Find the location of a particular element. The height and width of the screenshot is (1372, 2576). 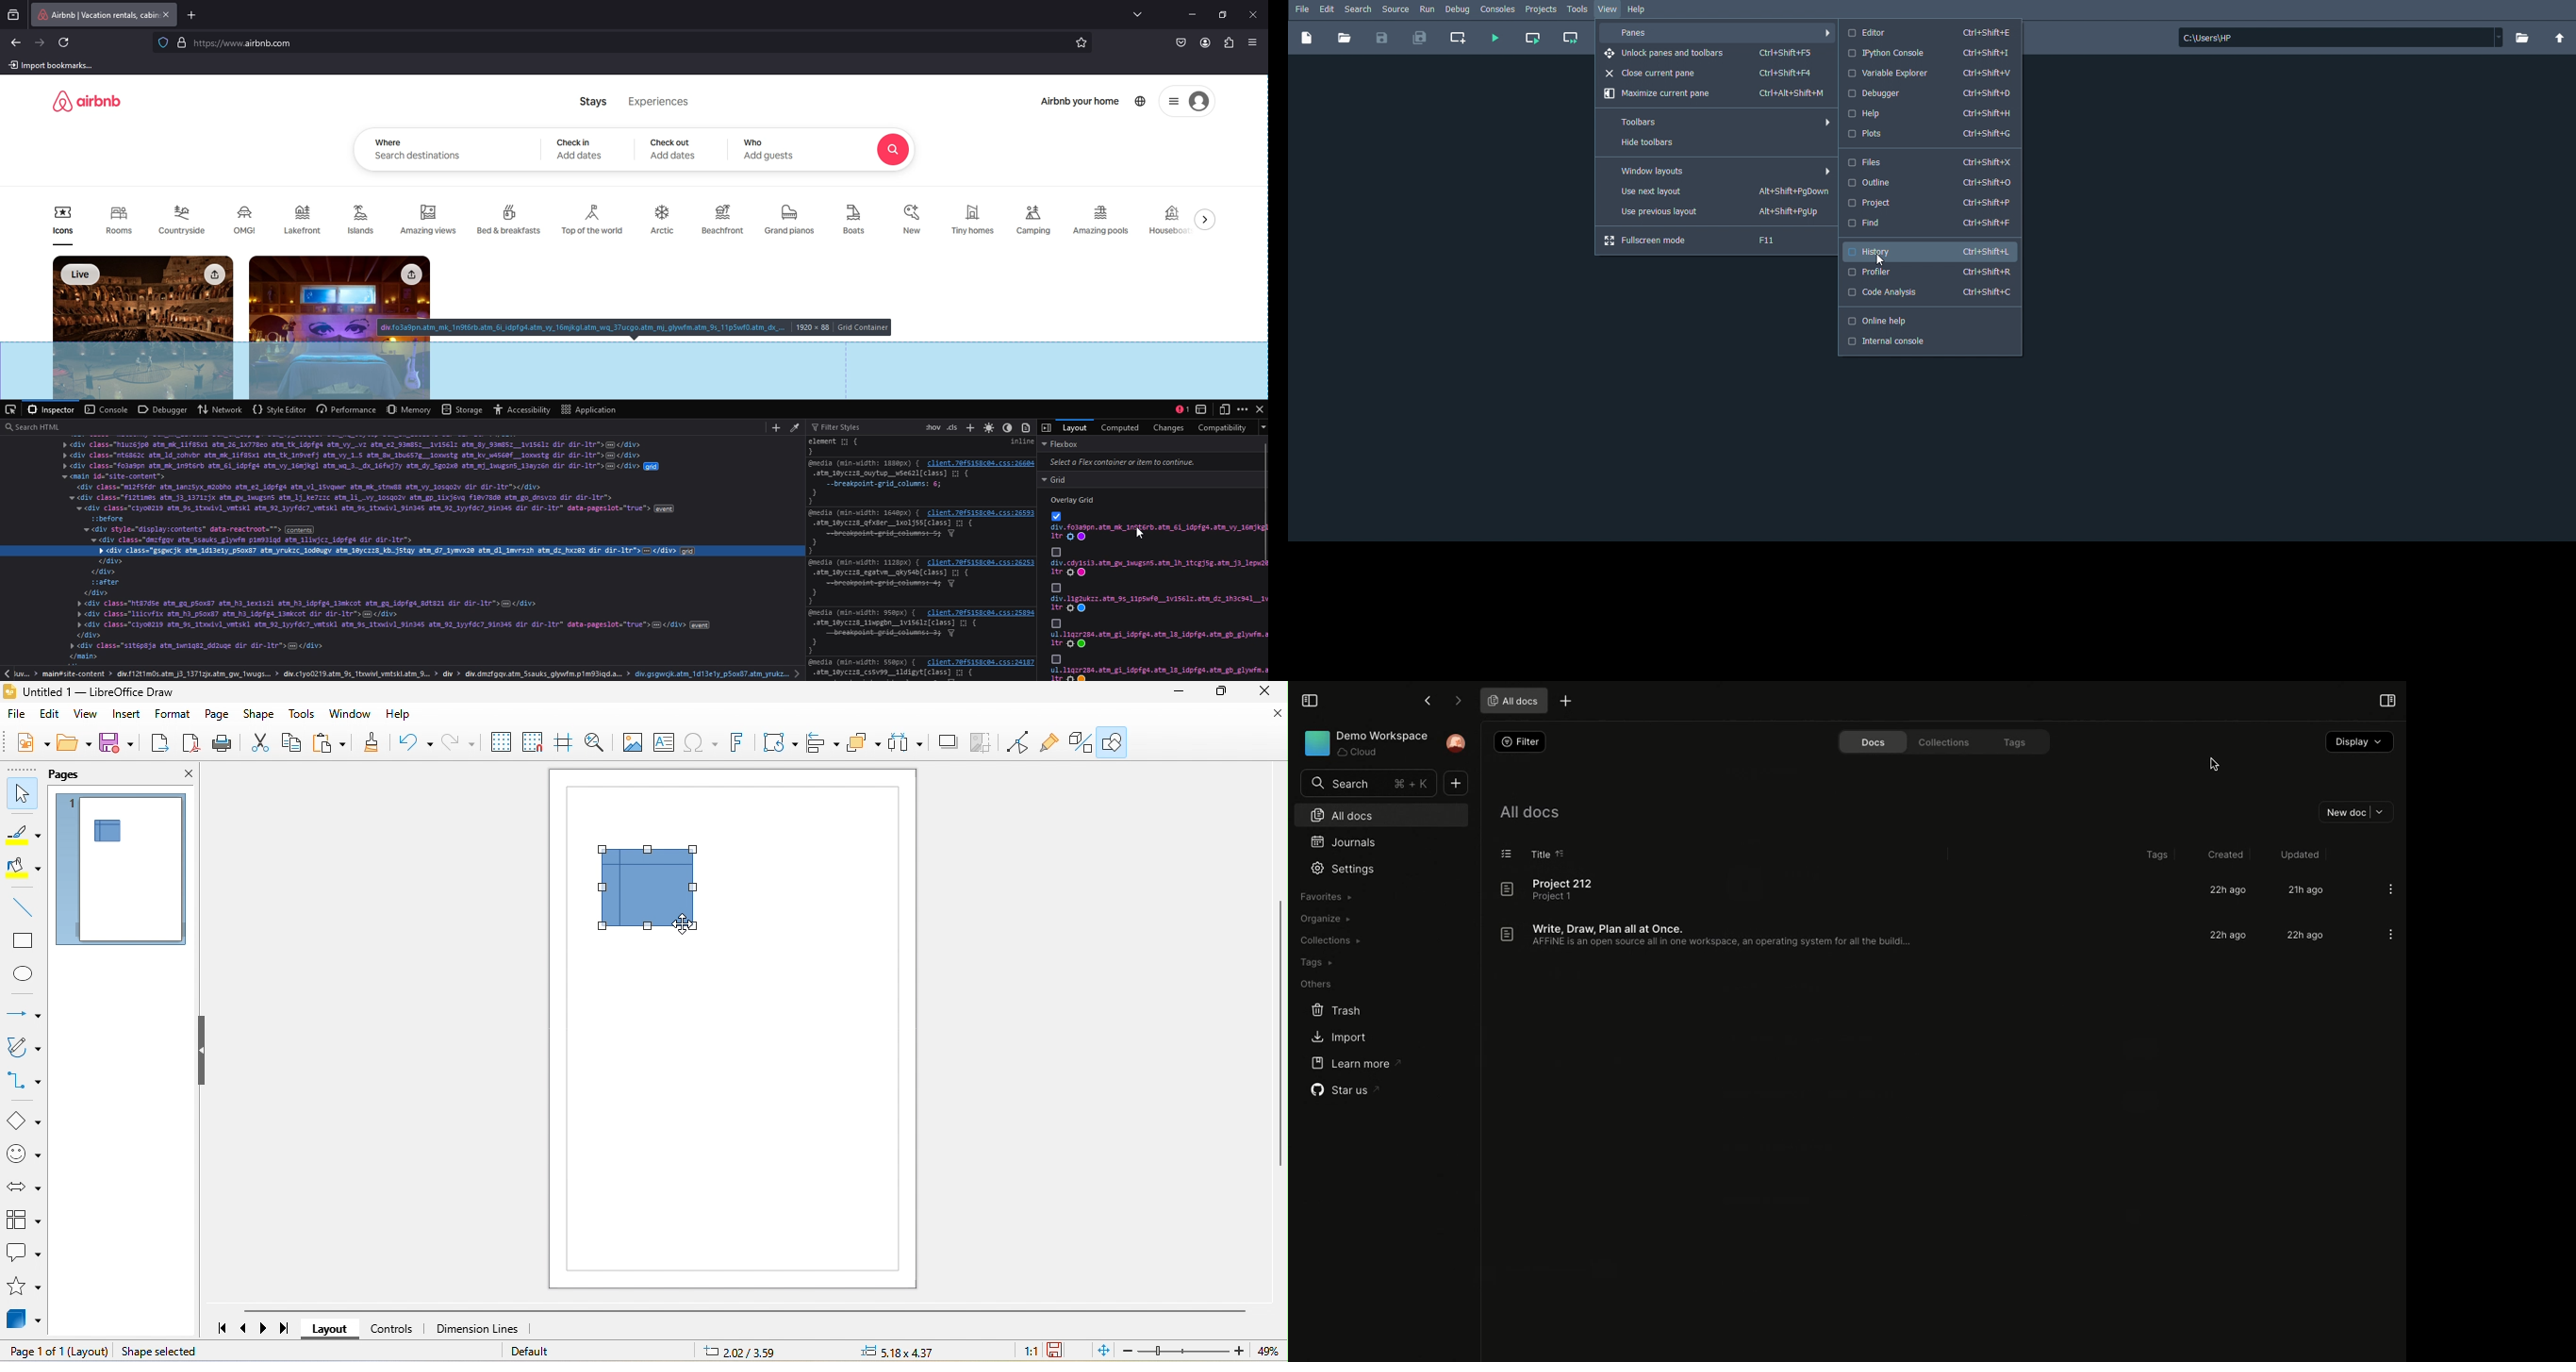

default is located at coordinates (546, 1351).